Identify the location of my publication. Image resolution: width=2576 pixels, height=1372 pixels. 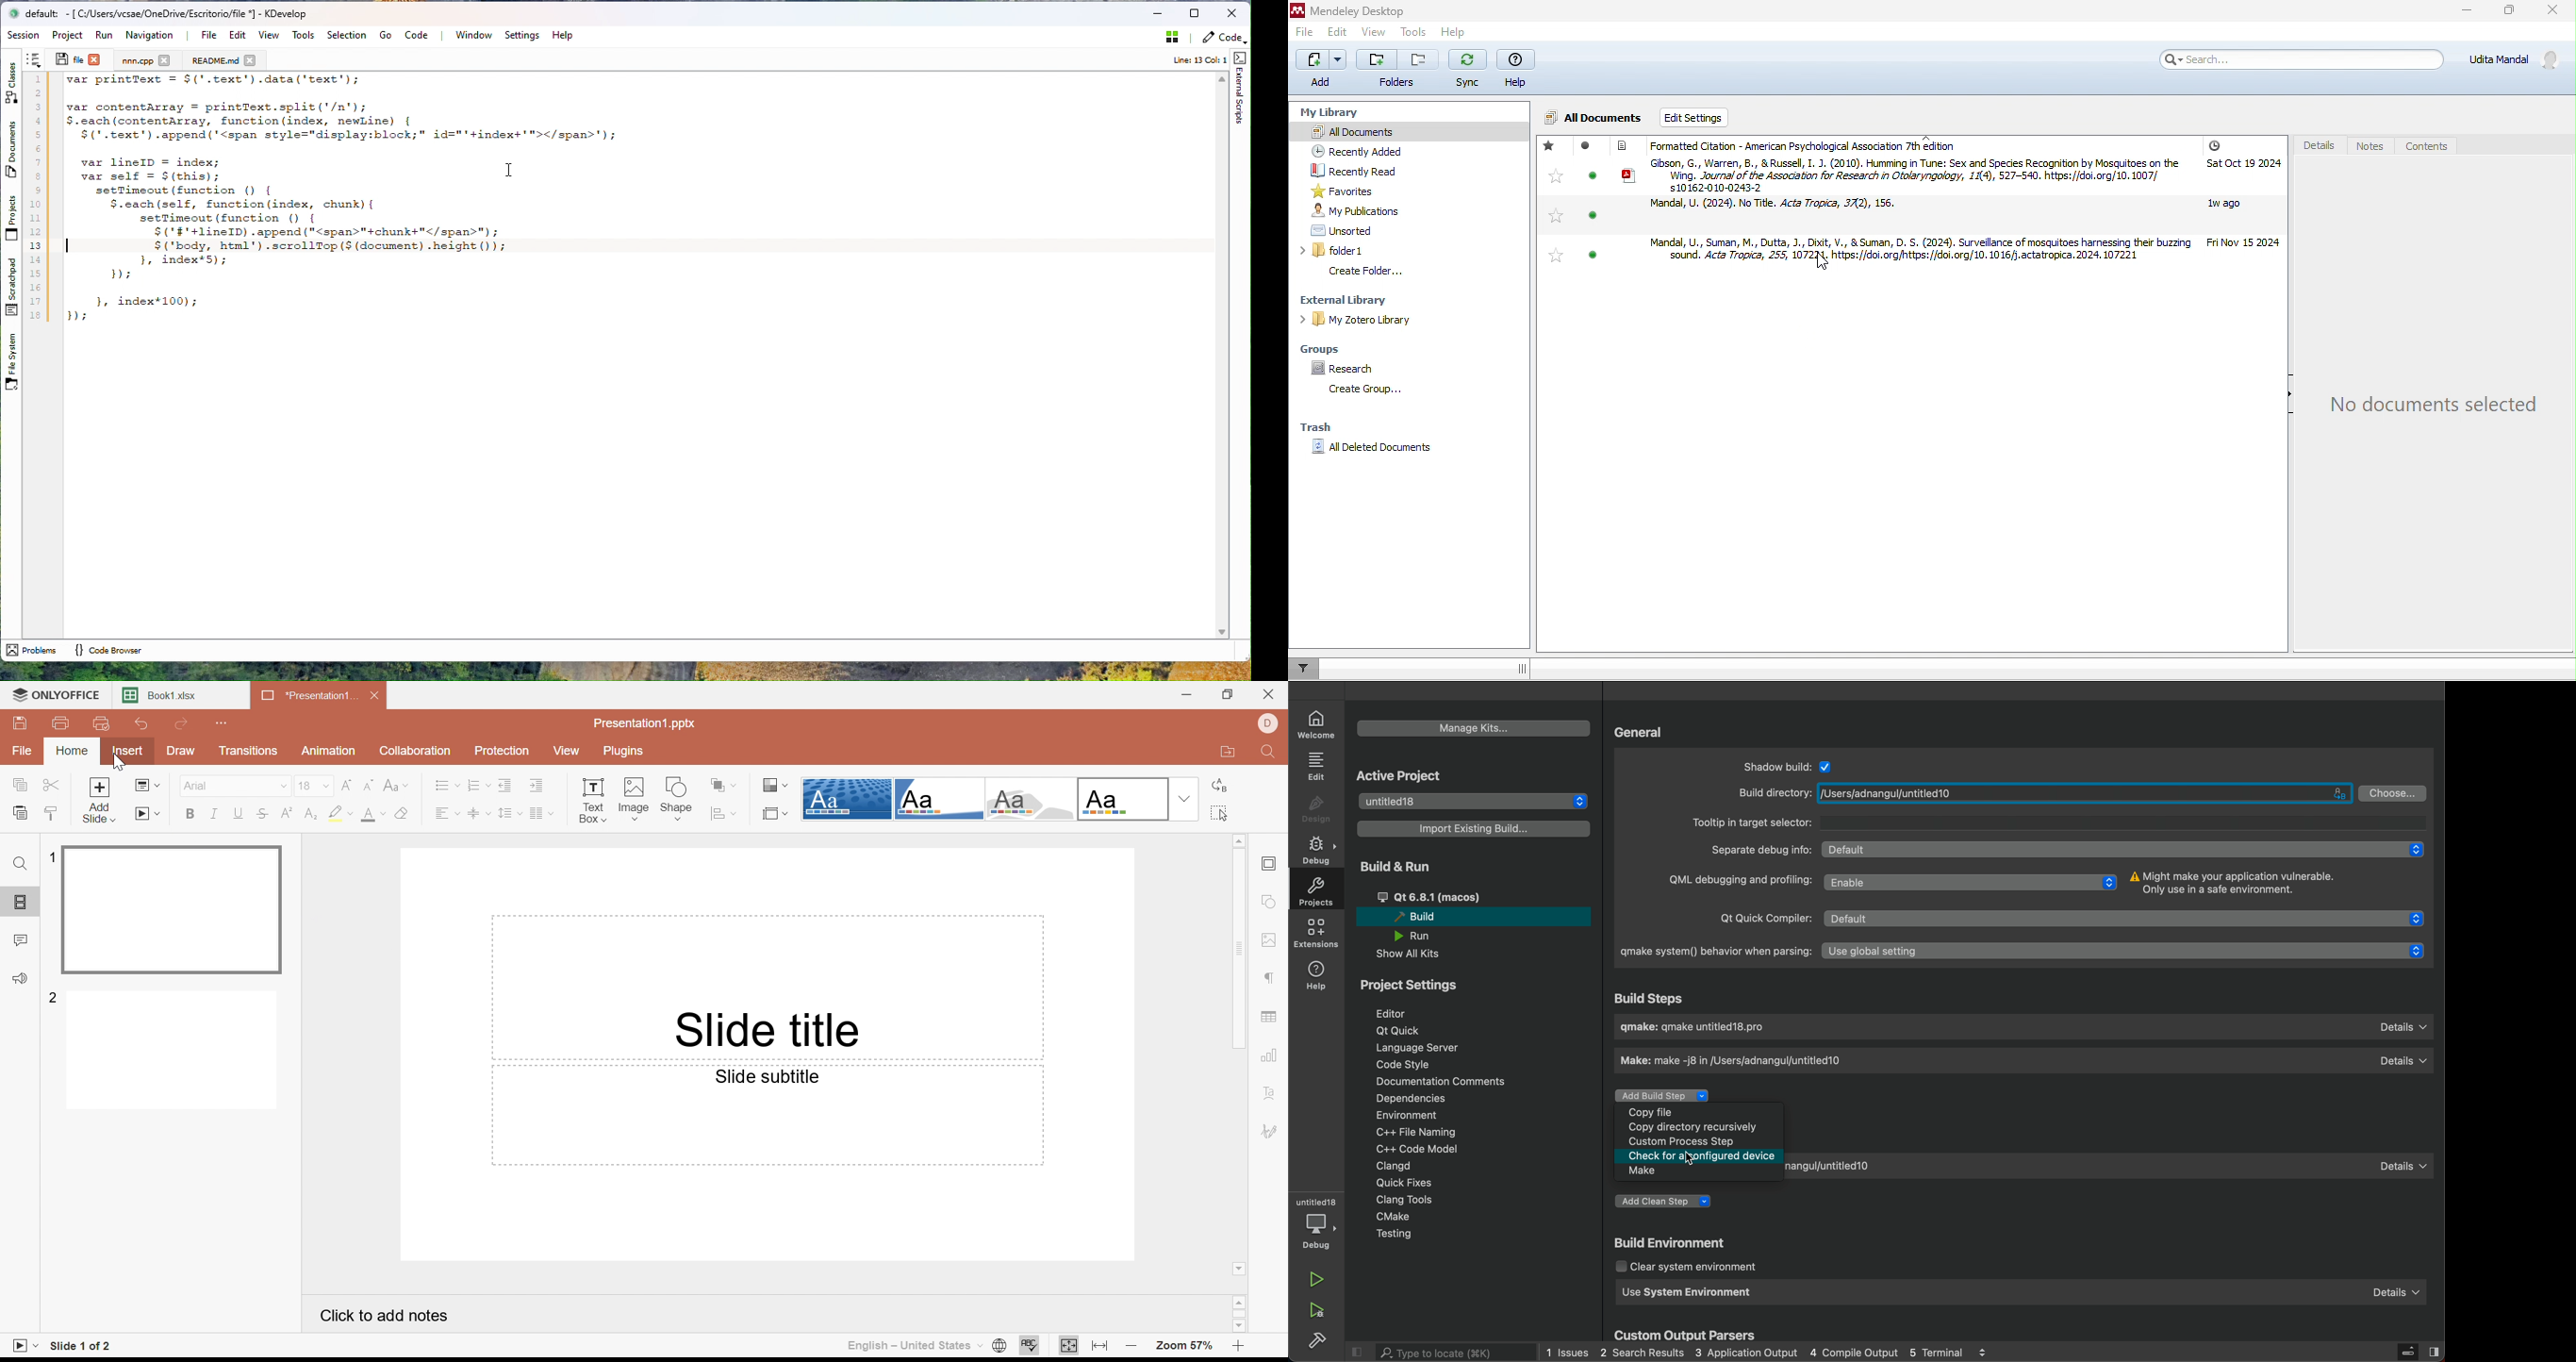
(1377, 210).